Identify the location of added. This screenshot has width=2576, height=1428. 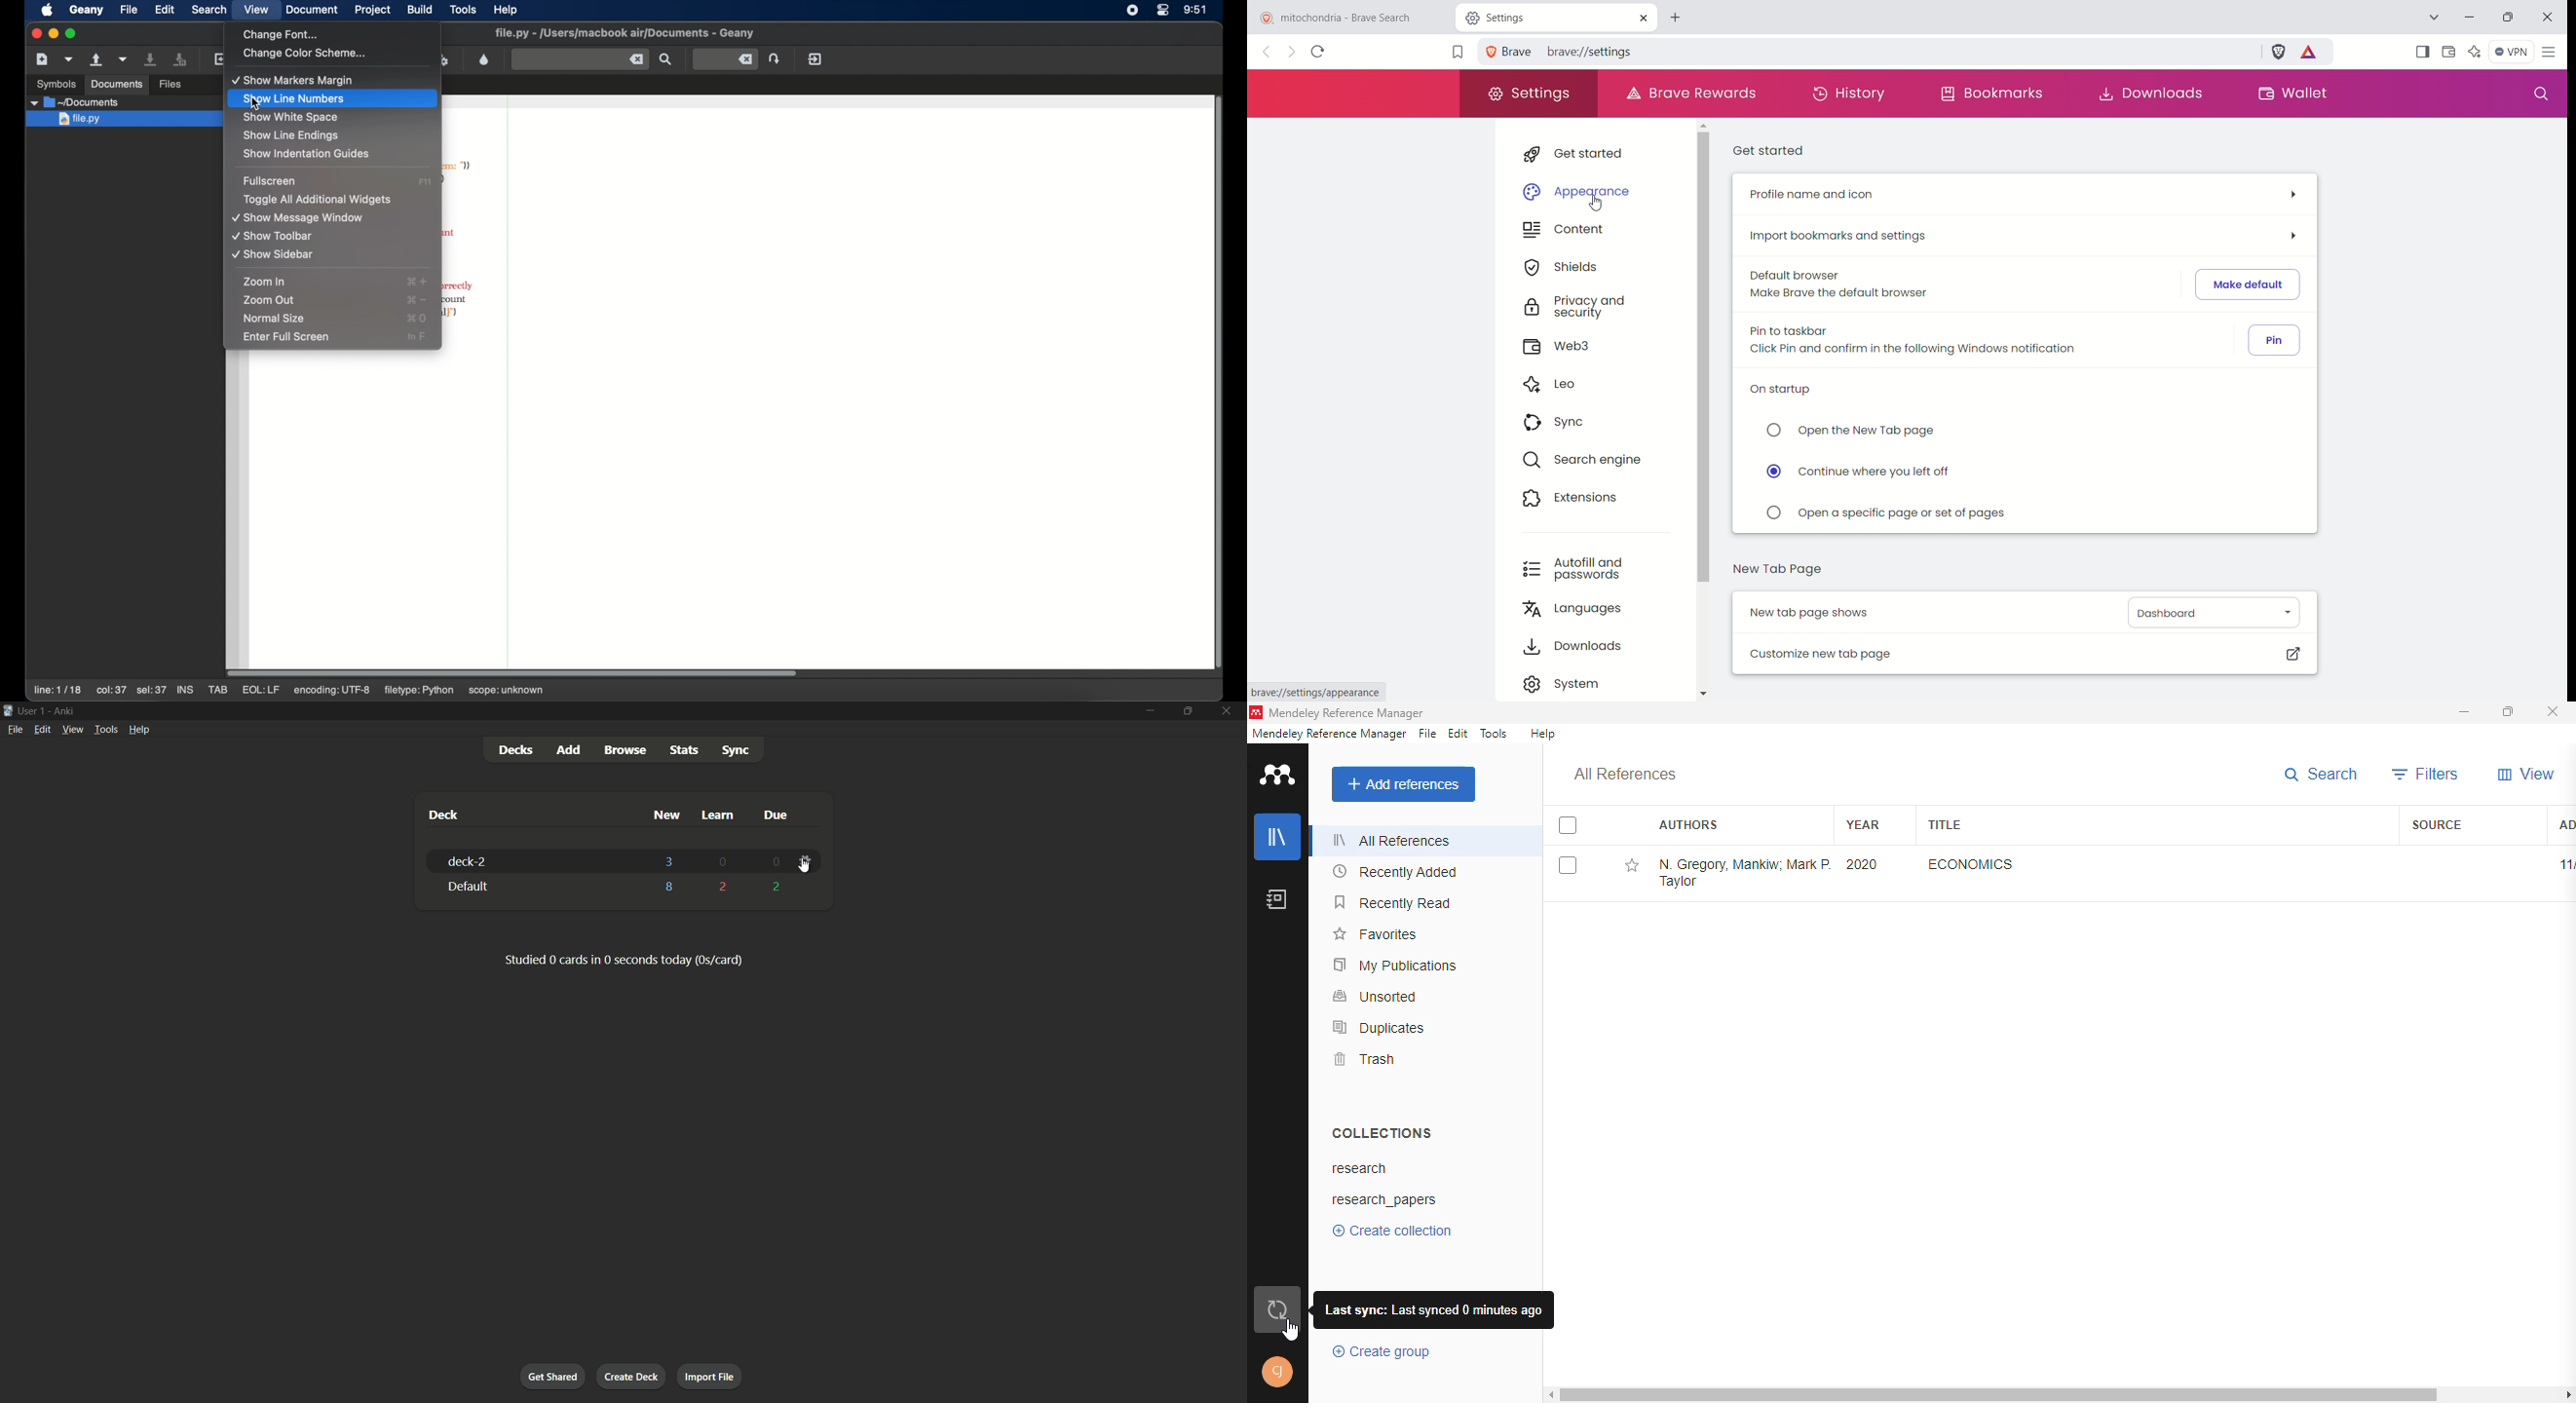
(2565, 825).